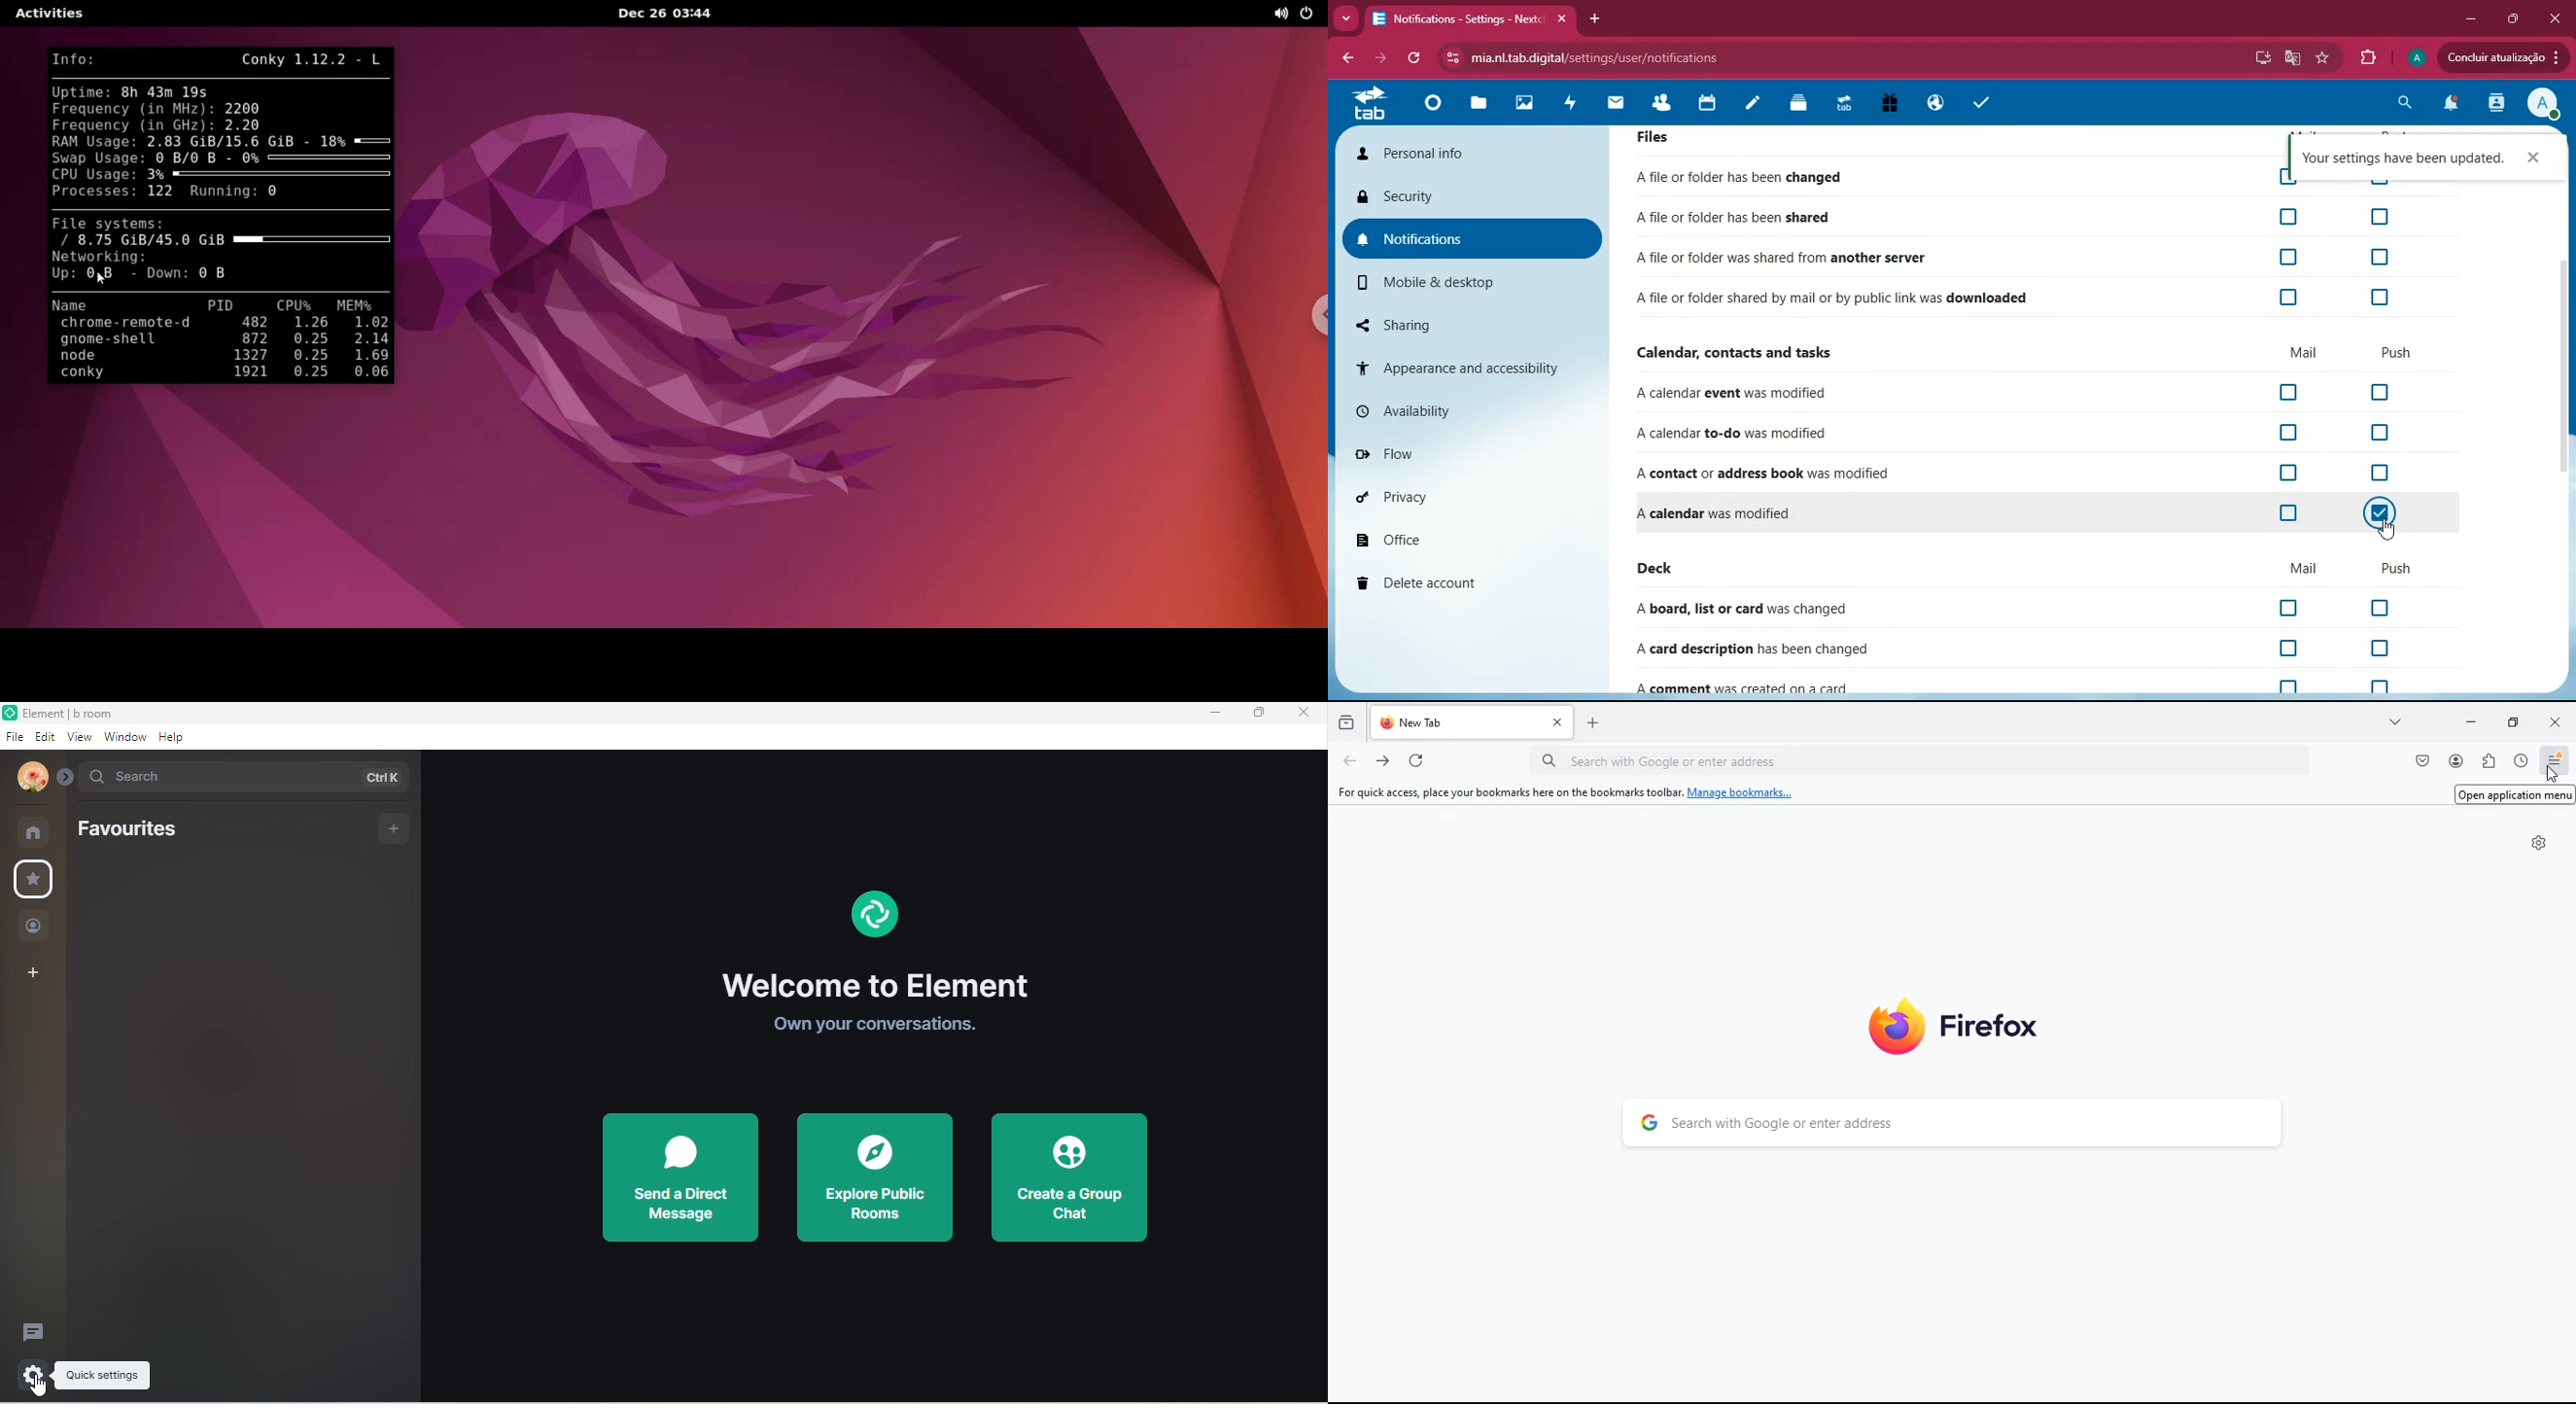  Describe the element at coordinates (1215, 713) in the screenshot. I see `minimize` at that location.